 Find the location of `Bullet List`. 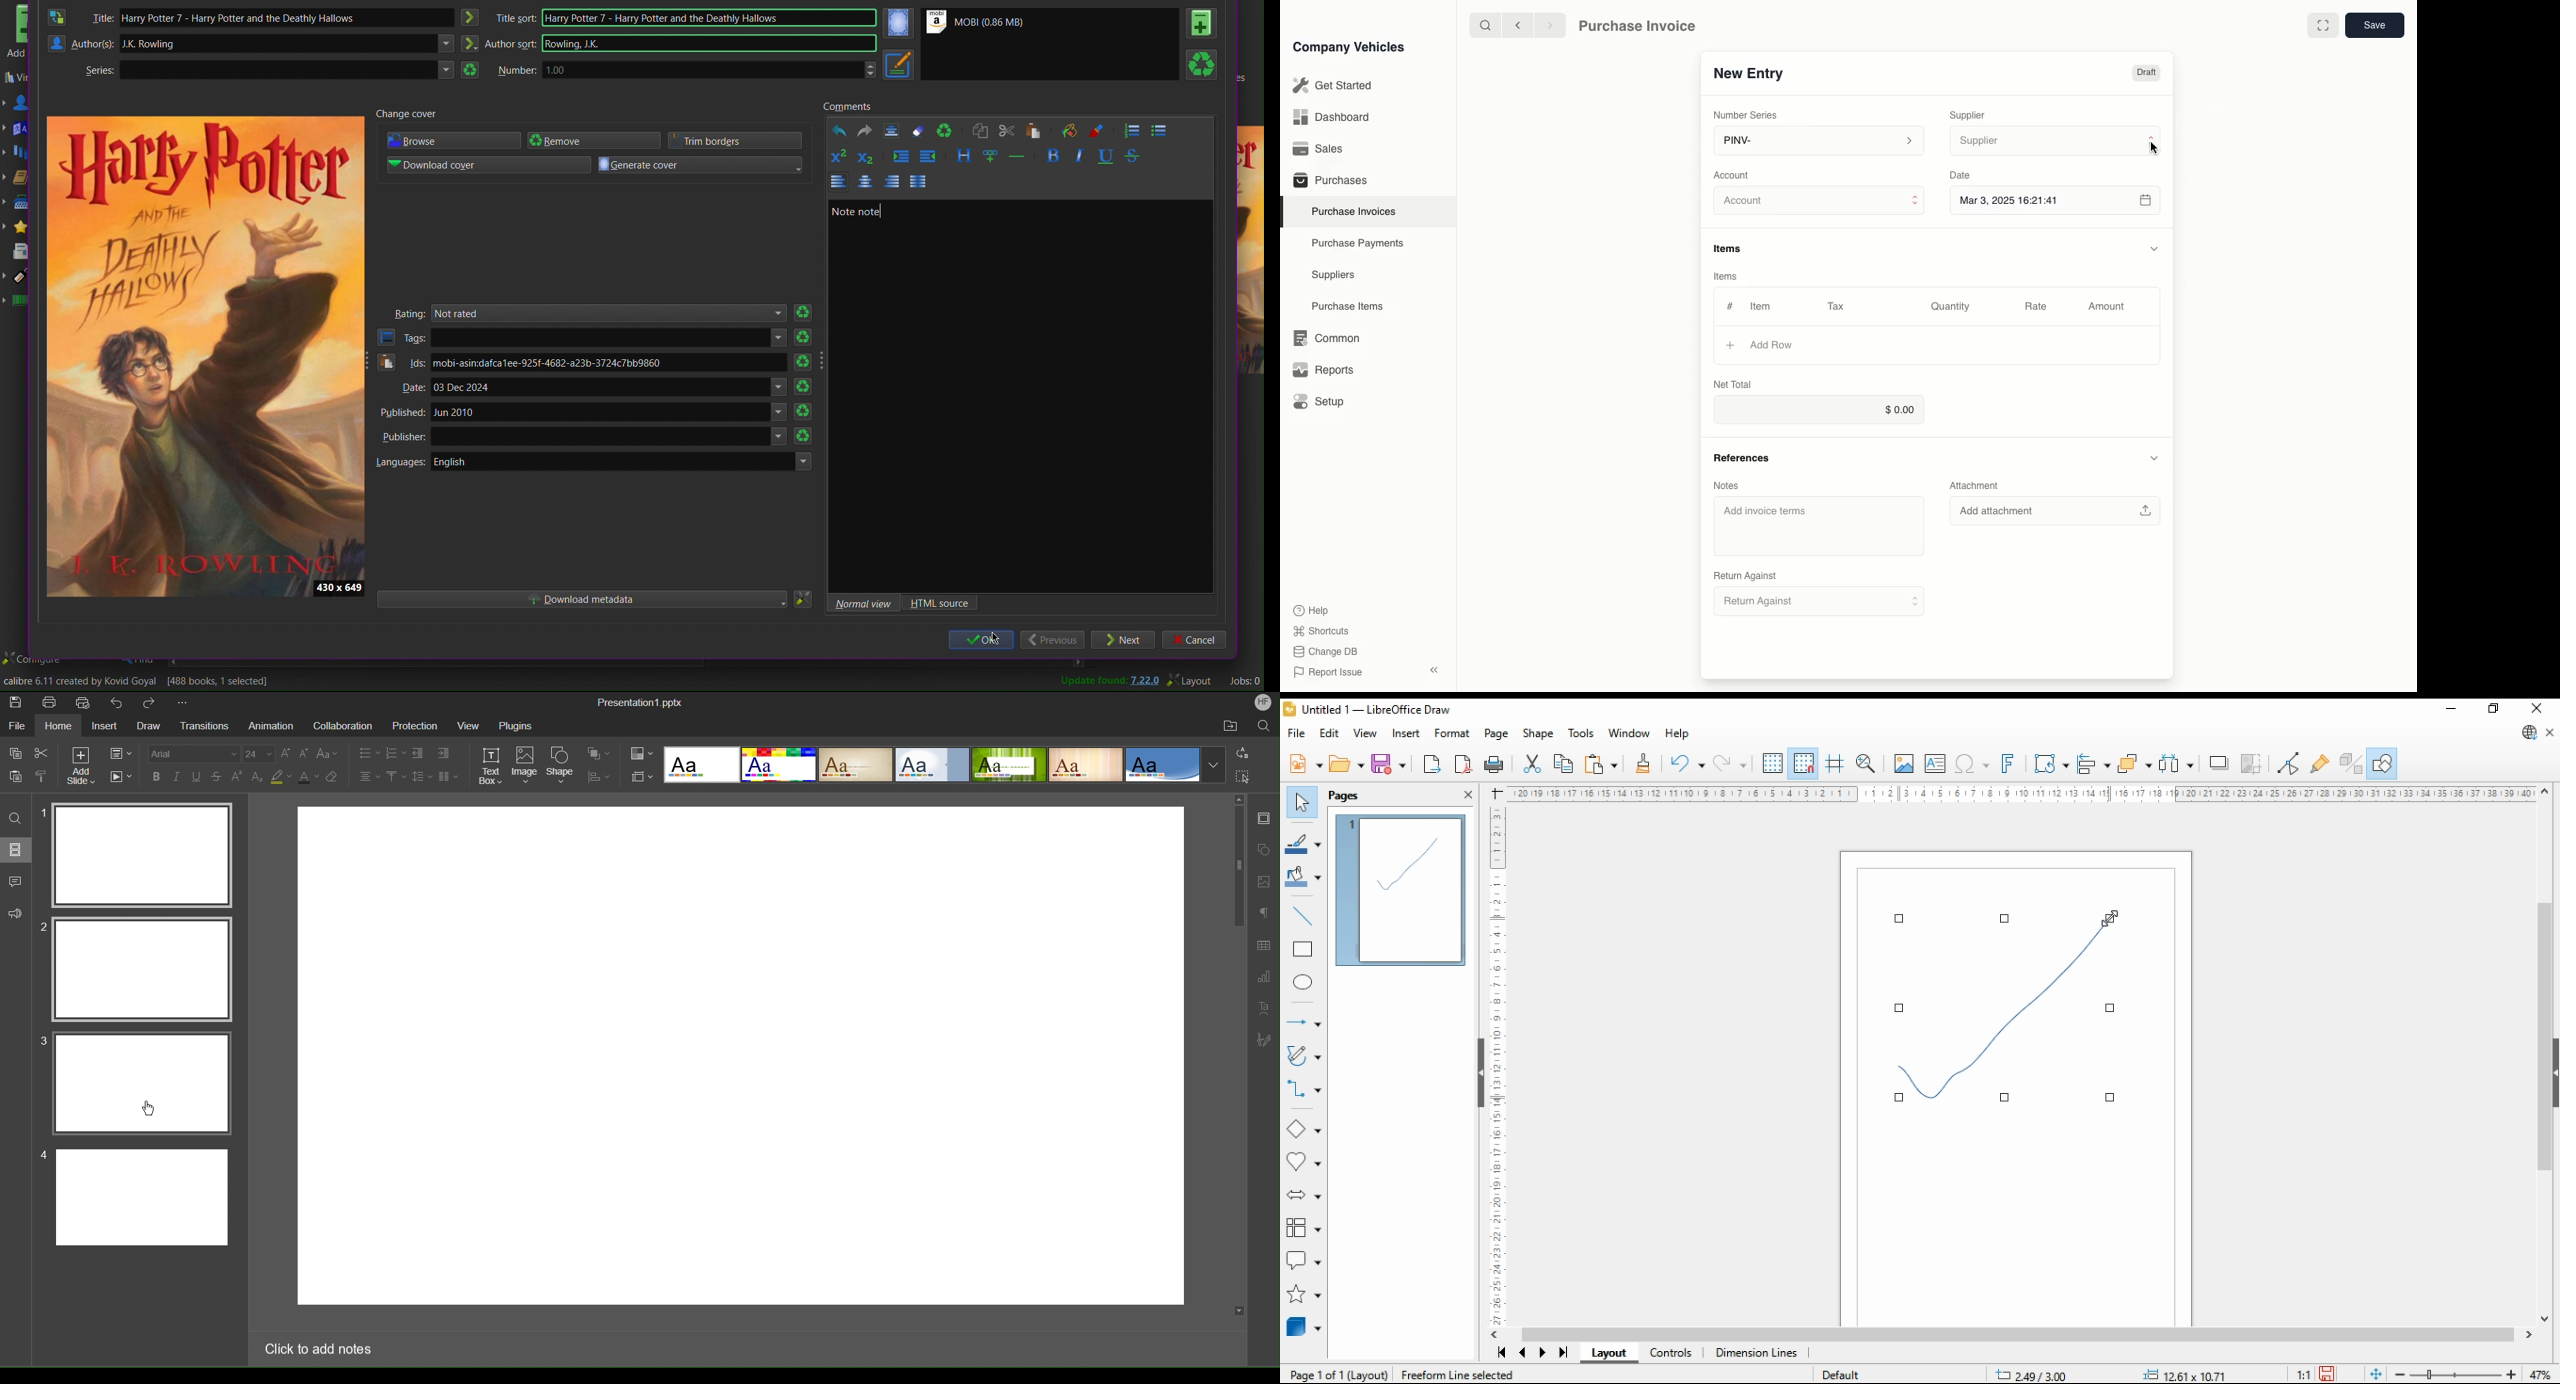

Bullet List is located at coordinates (370, 752).